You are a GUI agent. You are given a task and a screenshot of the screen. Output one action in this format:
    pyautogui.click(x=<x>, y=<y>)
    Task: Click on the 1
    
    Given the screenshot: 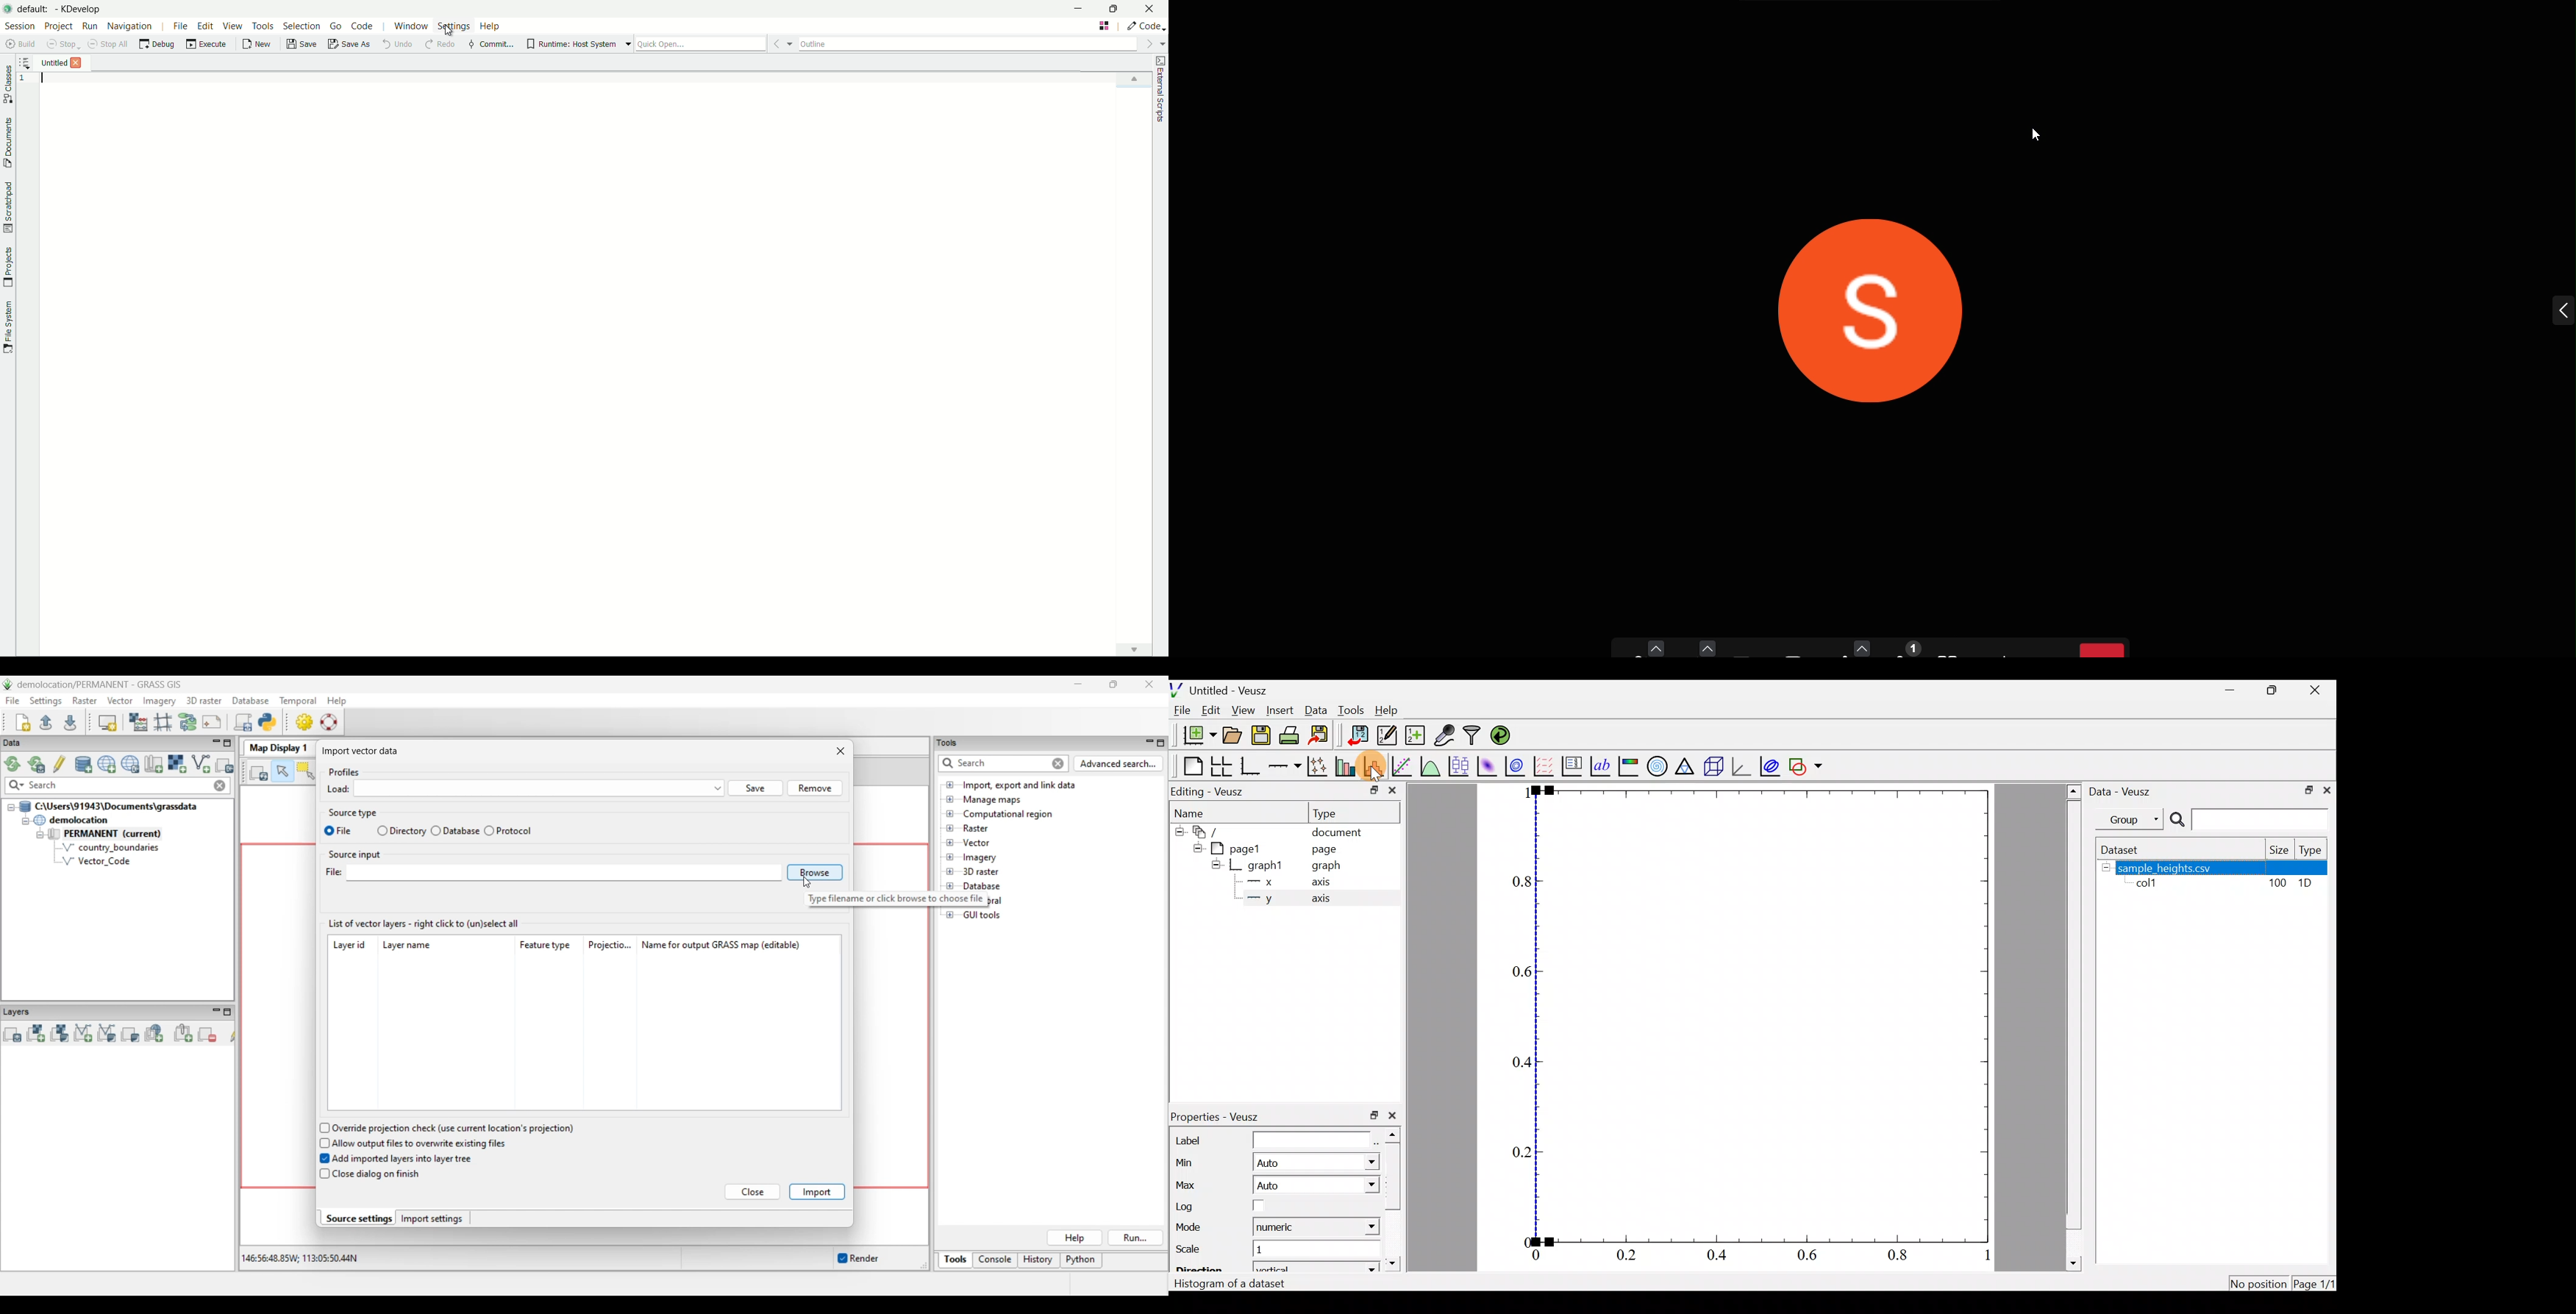 What is the action you would take?
    pyautogui.click(x=1270, y=1253)
    